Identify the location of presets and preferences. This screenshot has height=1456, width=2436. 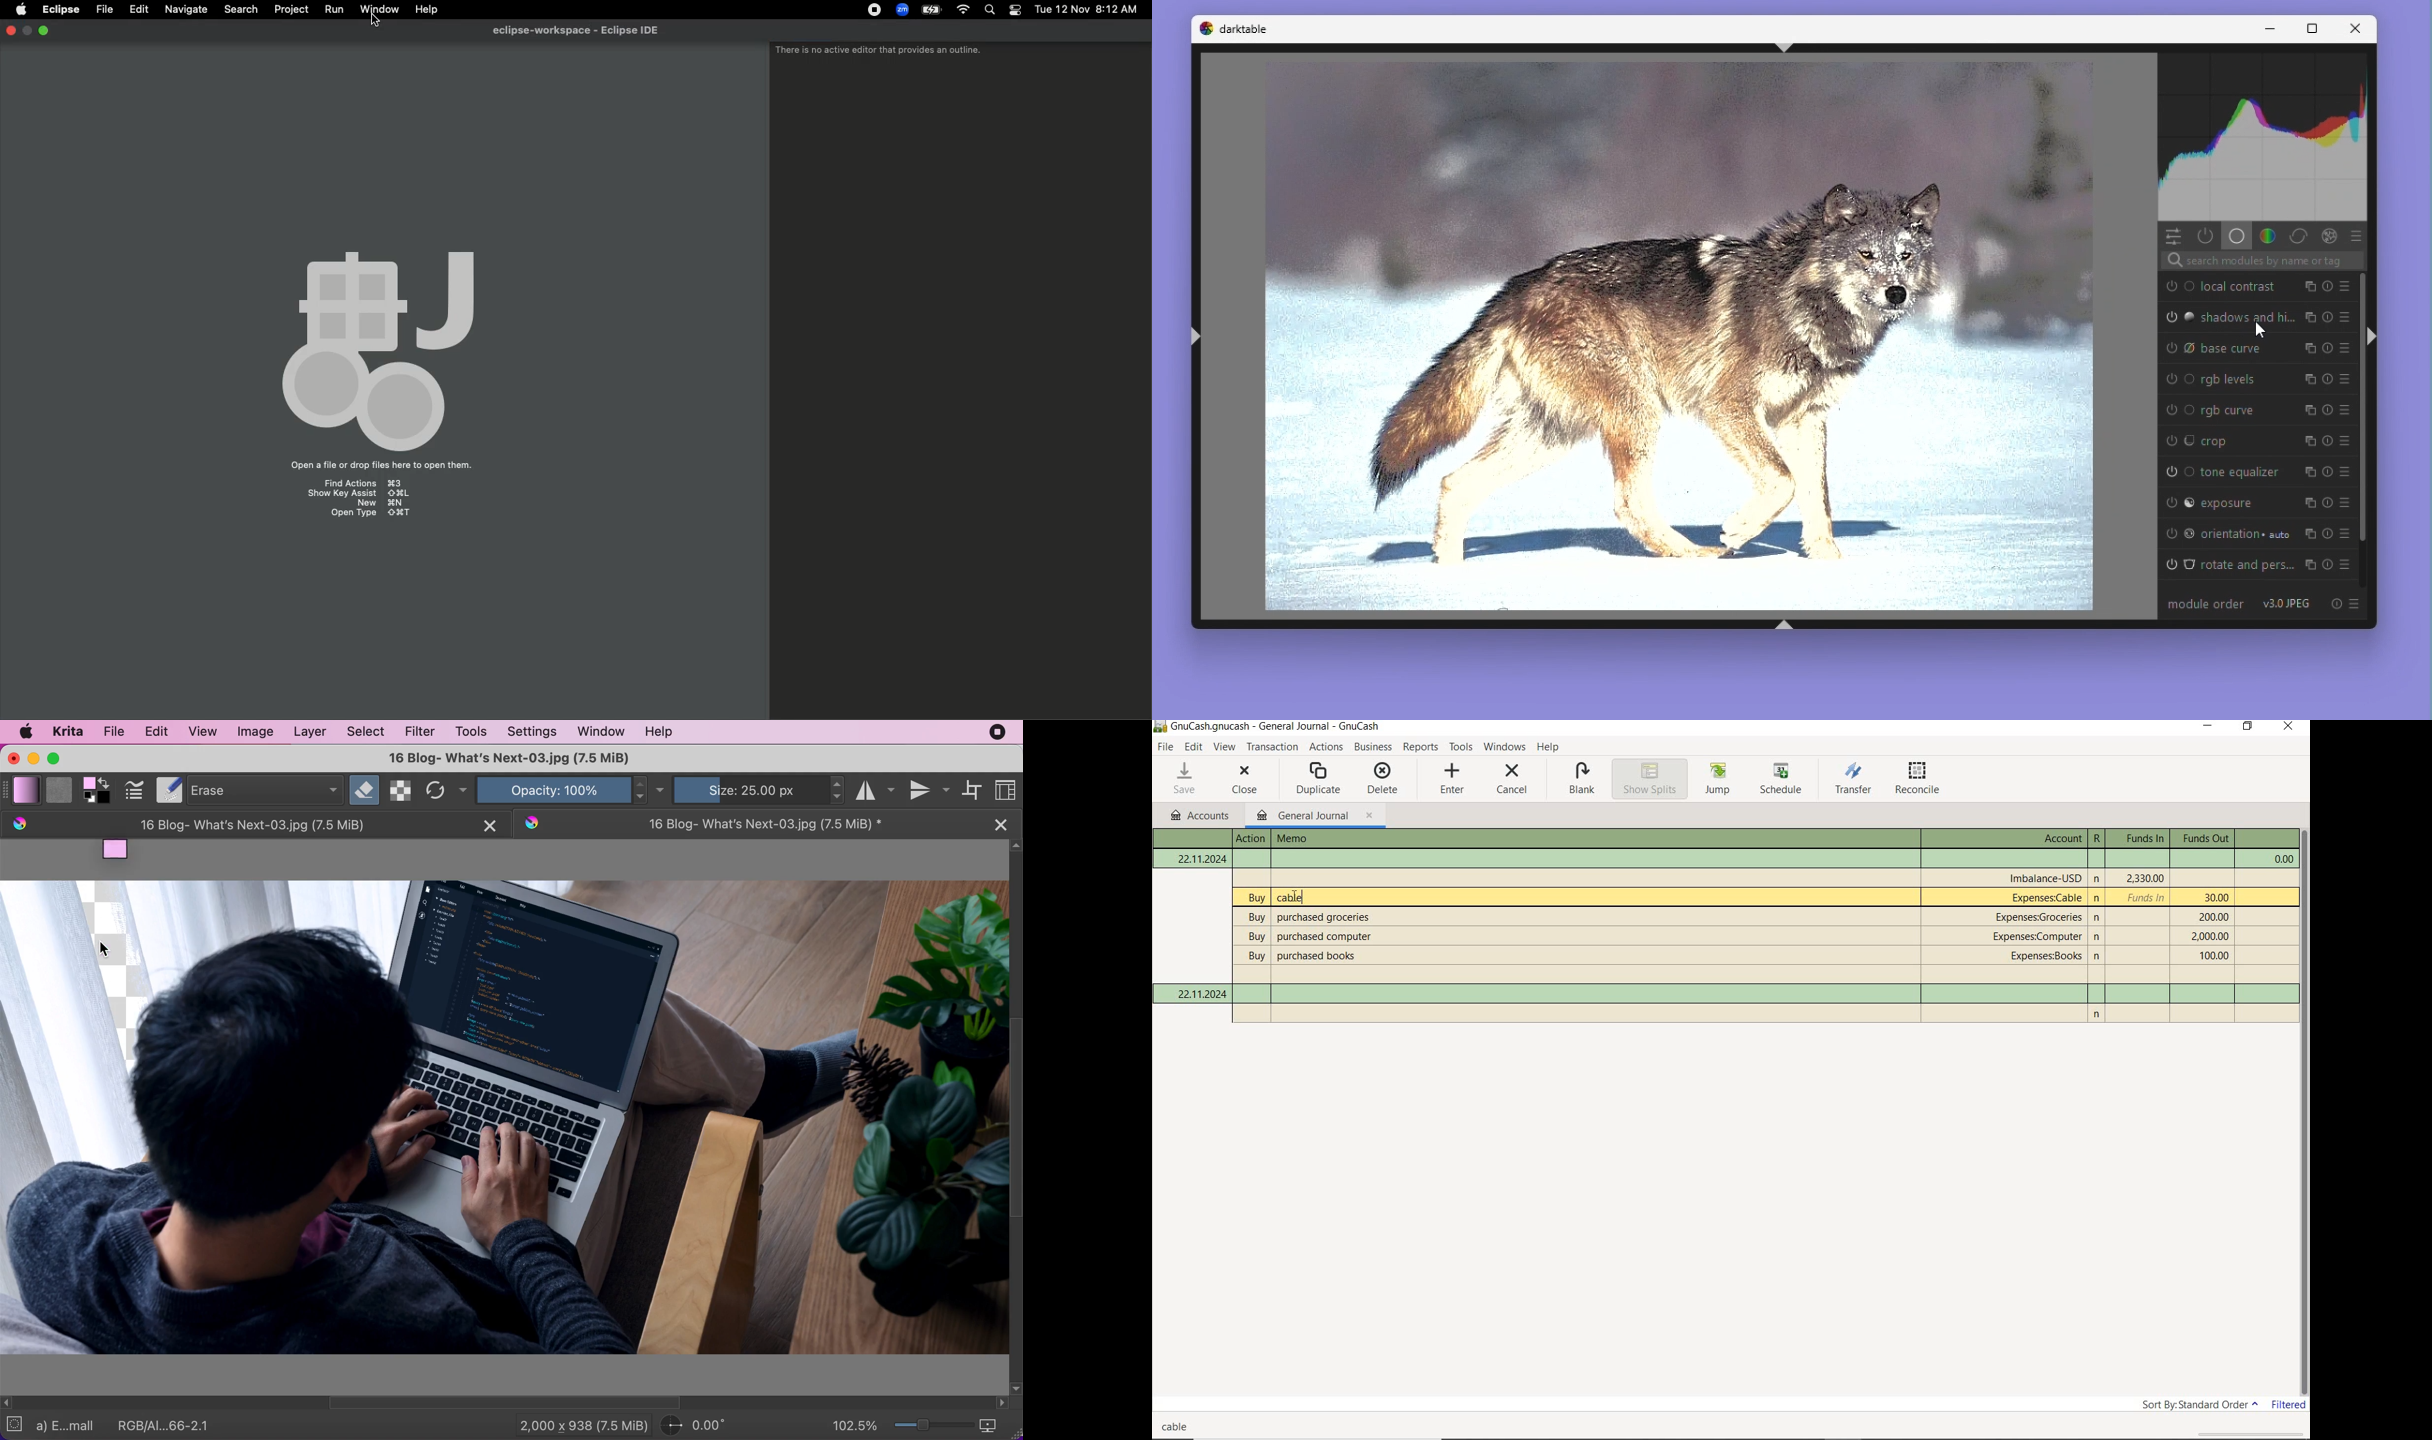
(2362, 605).